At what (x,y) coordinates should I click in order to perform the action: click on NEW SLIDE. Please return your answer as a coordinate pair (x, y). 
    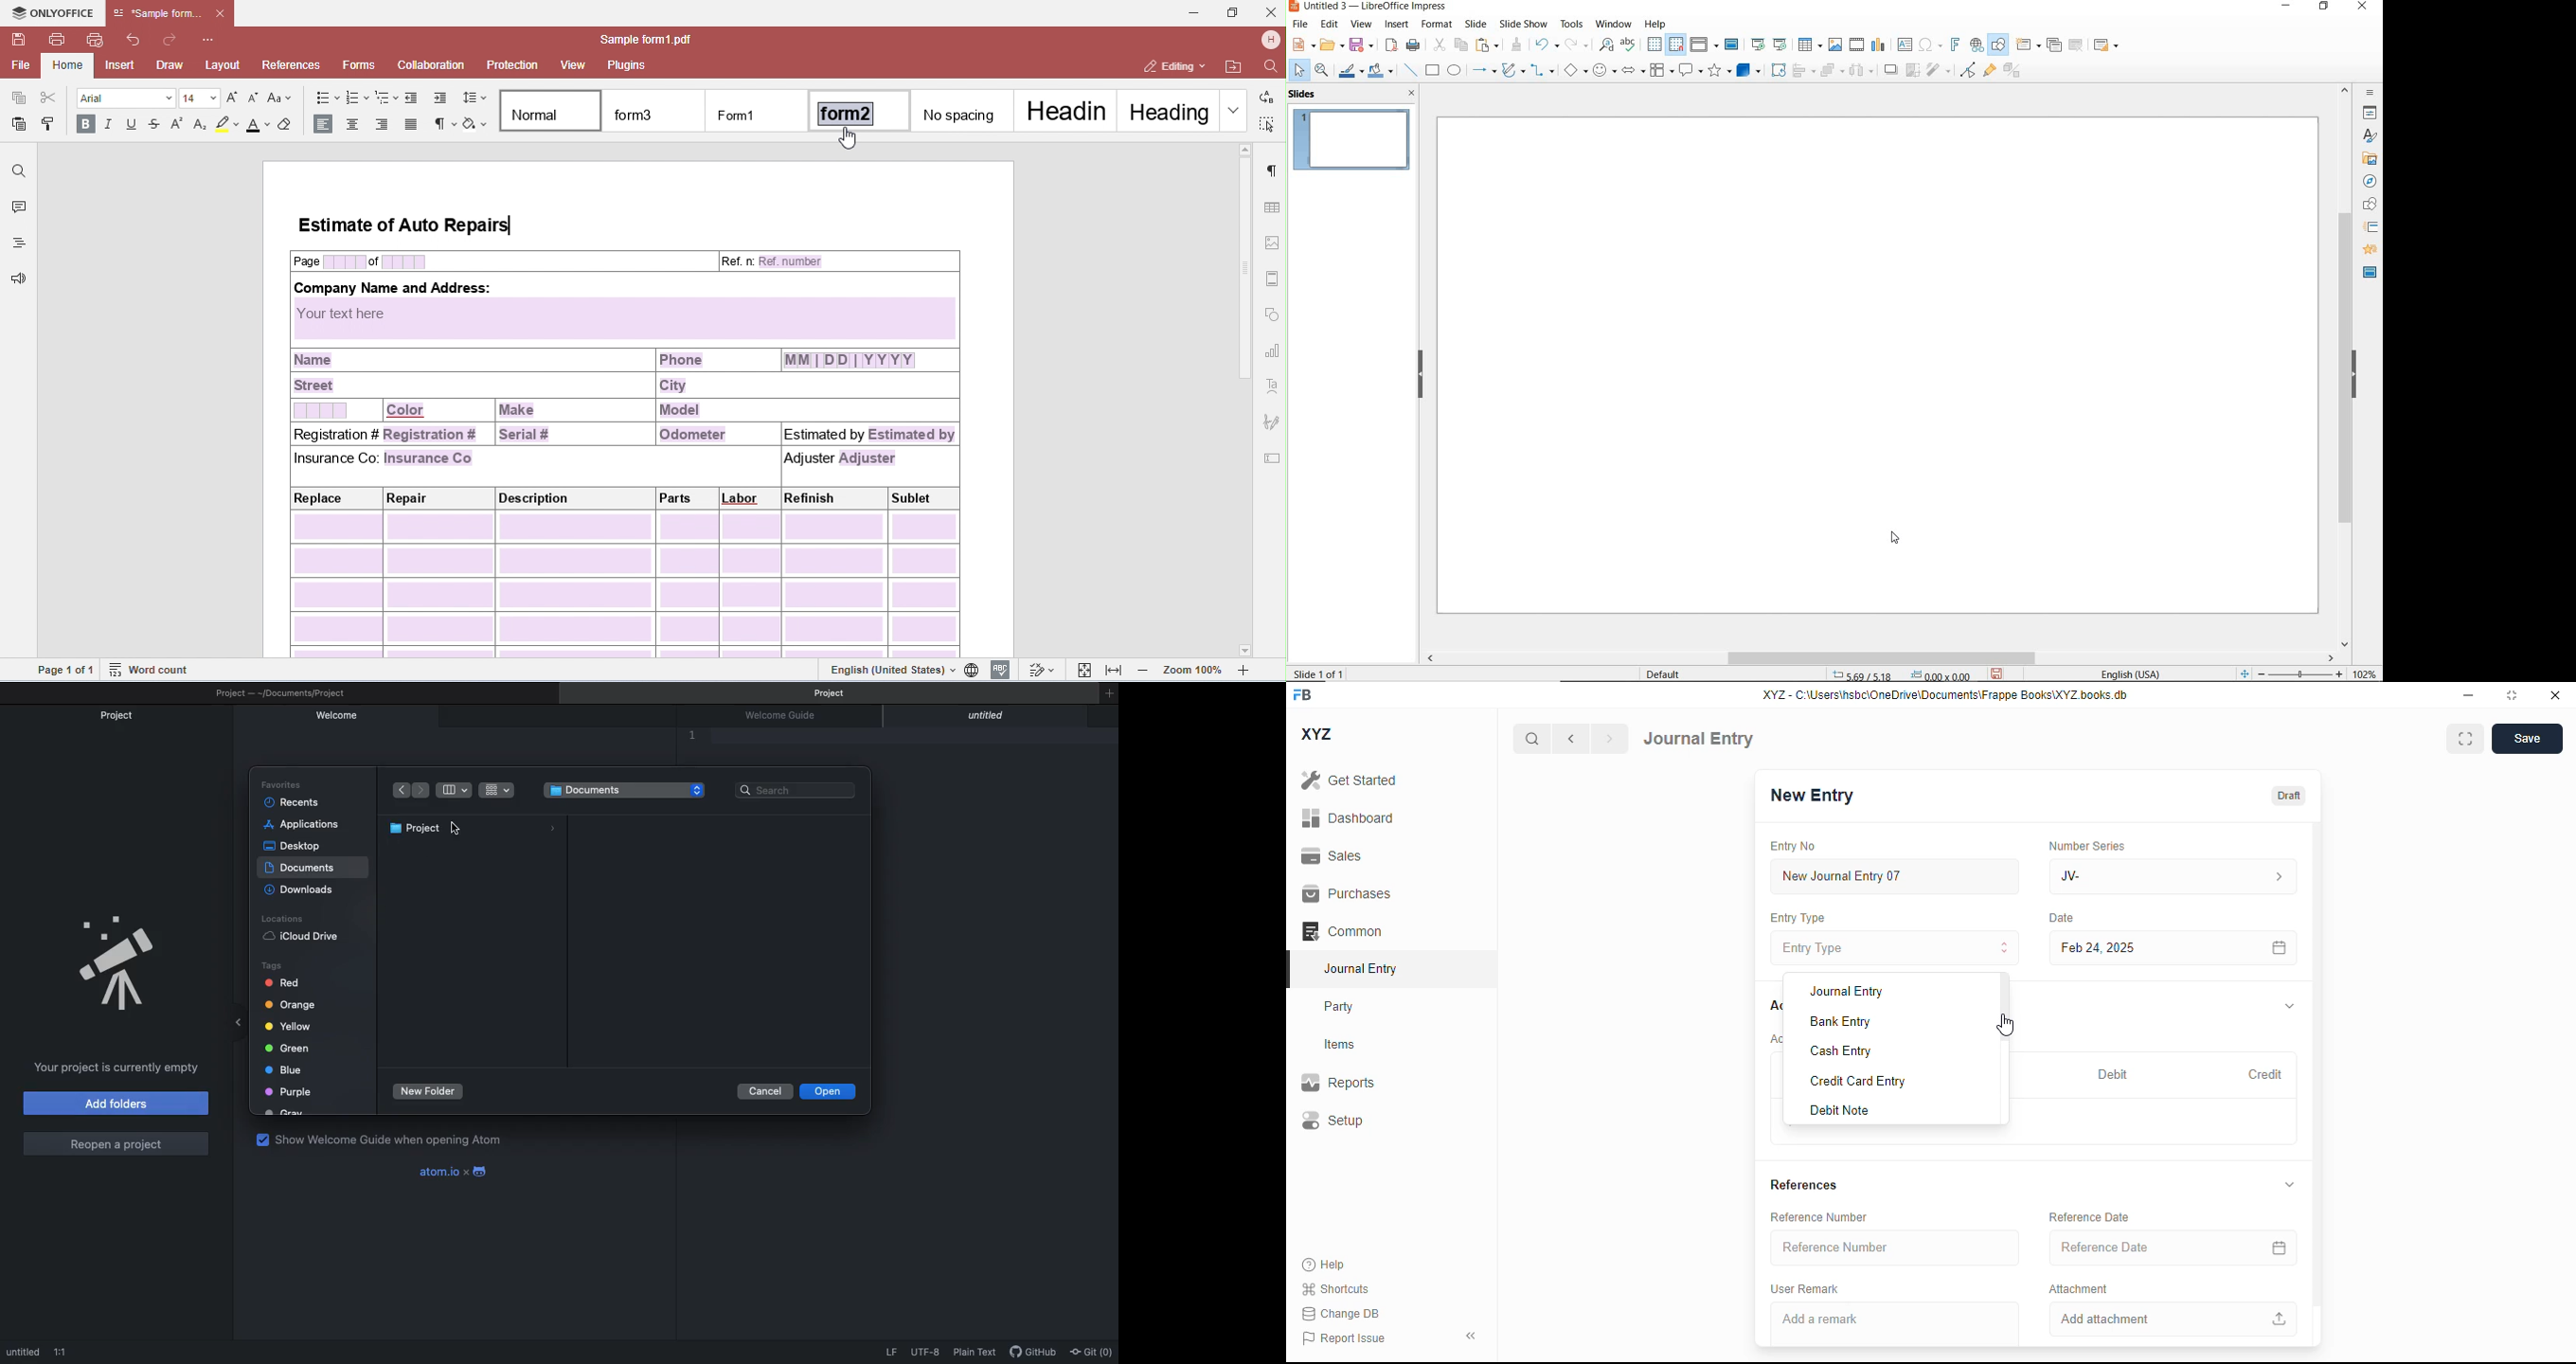
    Looking at the image, I should click on (2028, 45).